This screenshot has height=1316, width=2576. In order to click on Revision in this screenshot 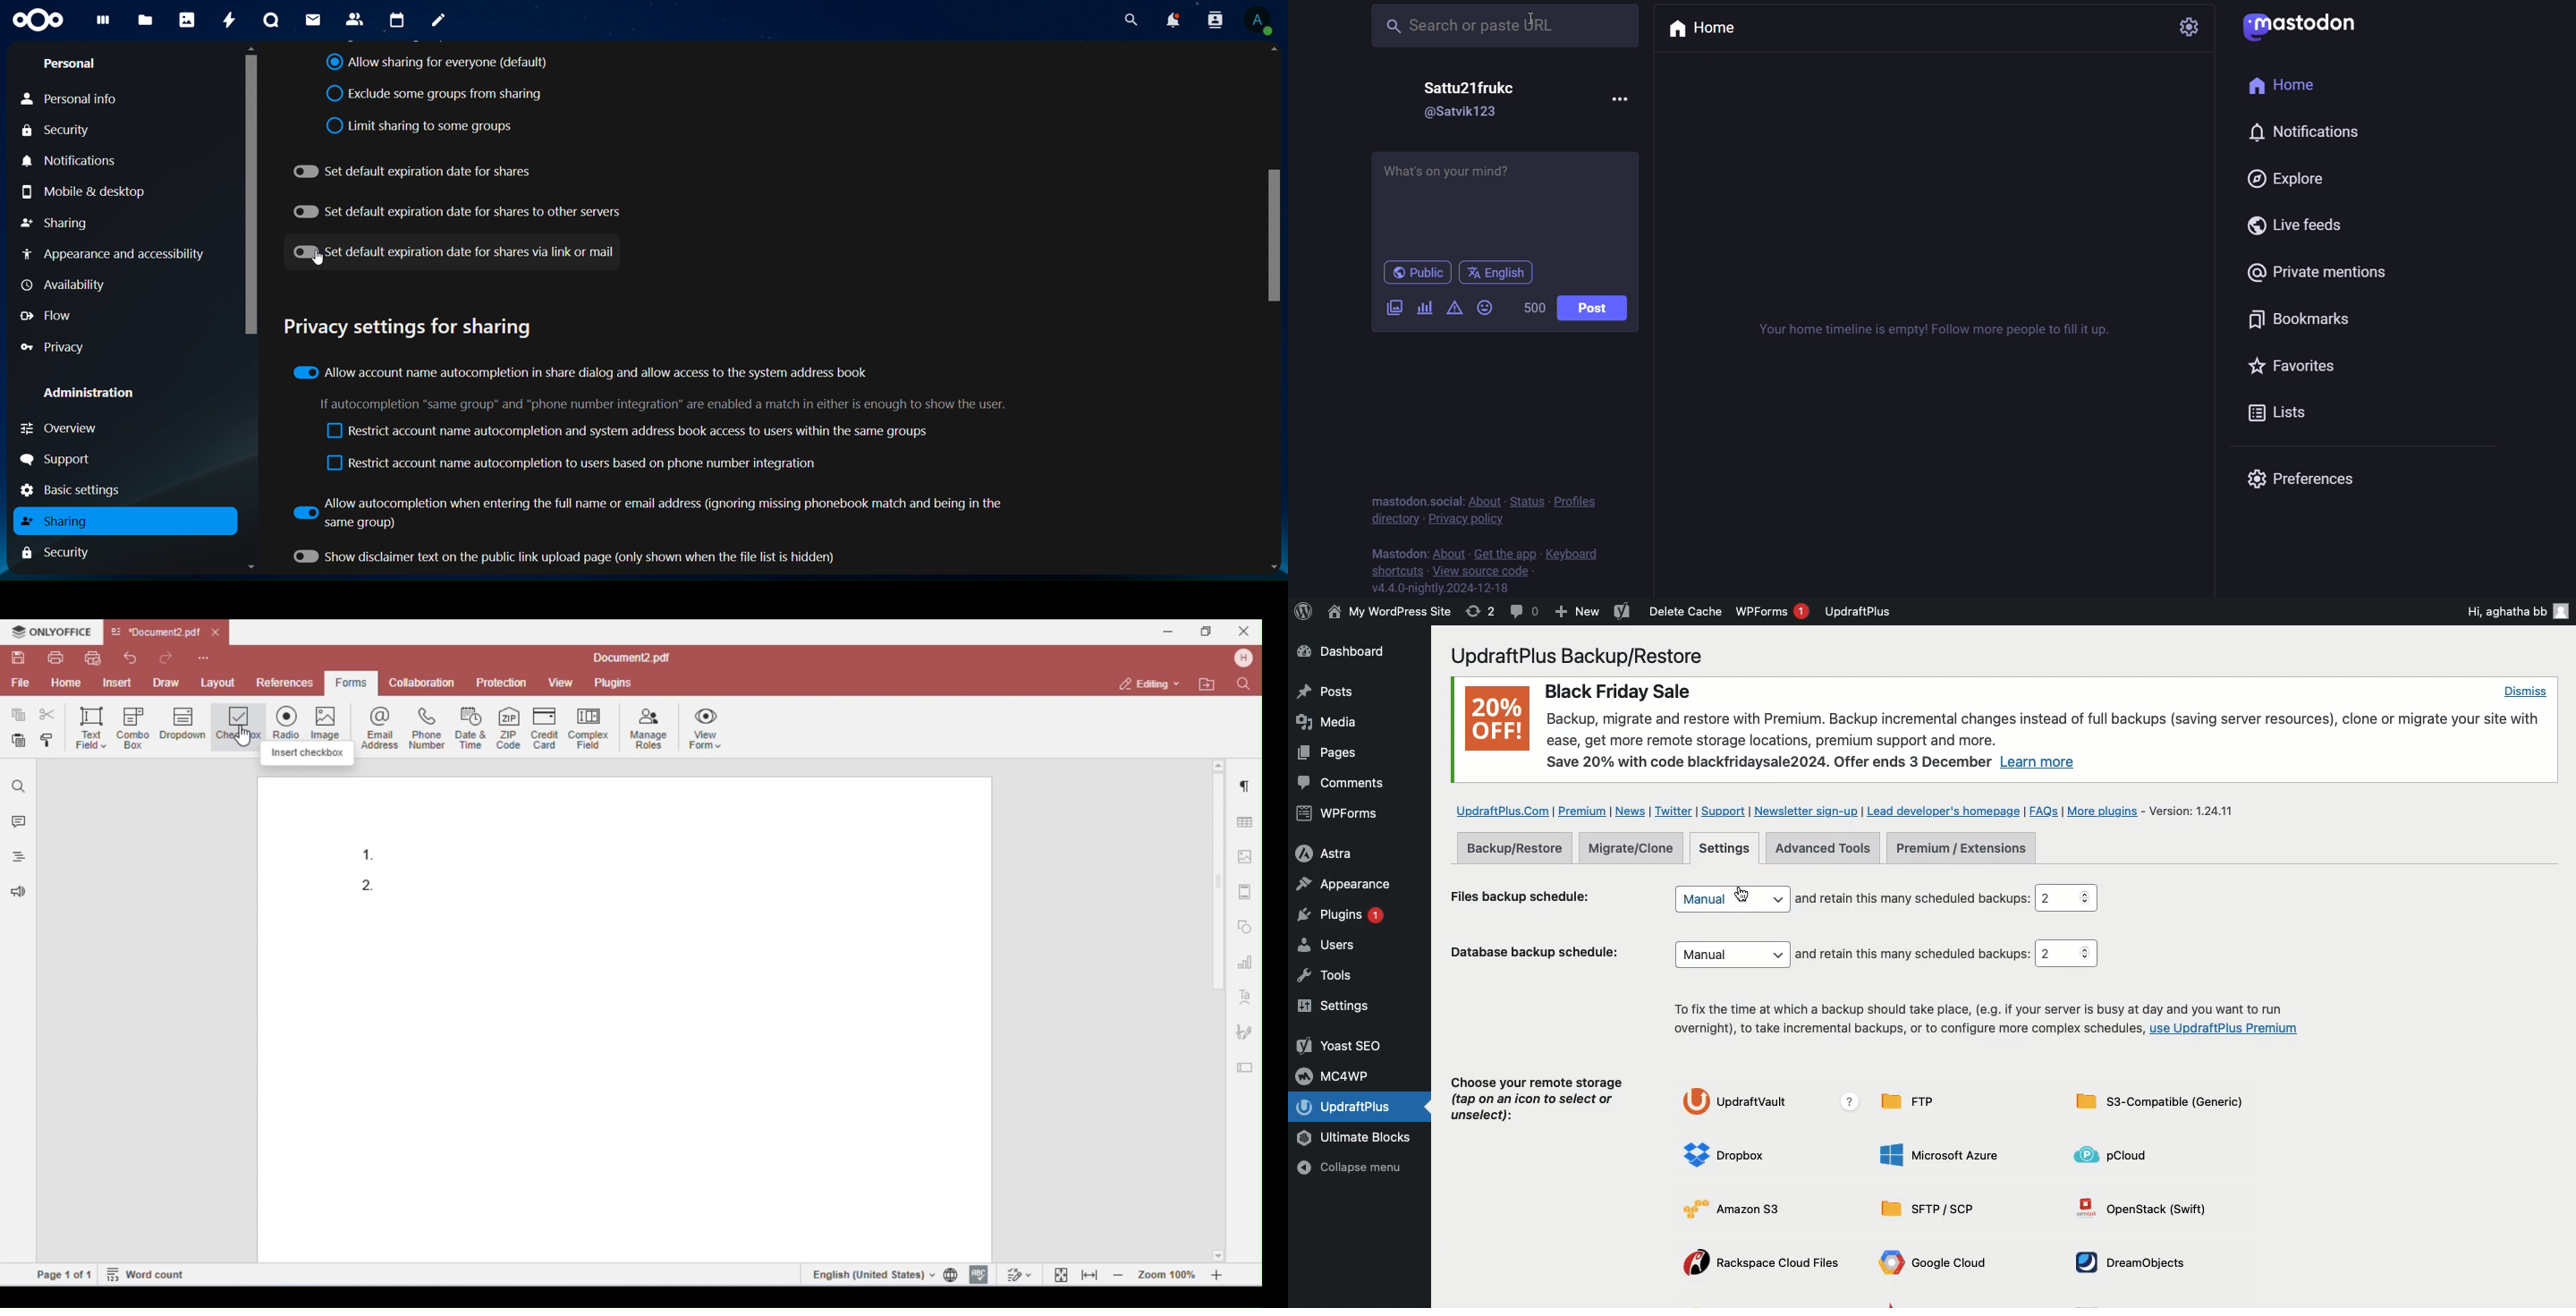, I will do `click(1480, 611)`.